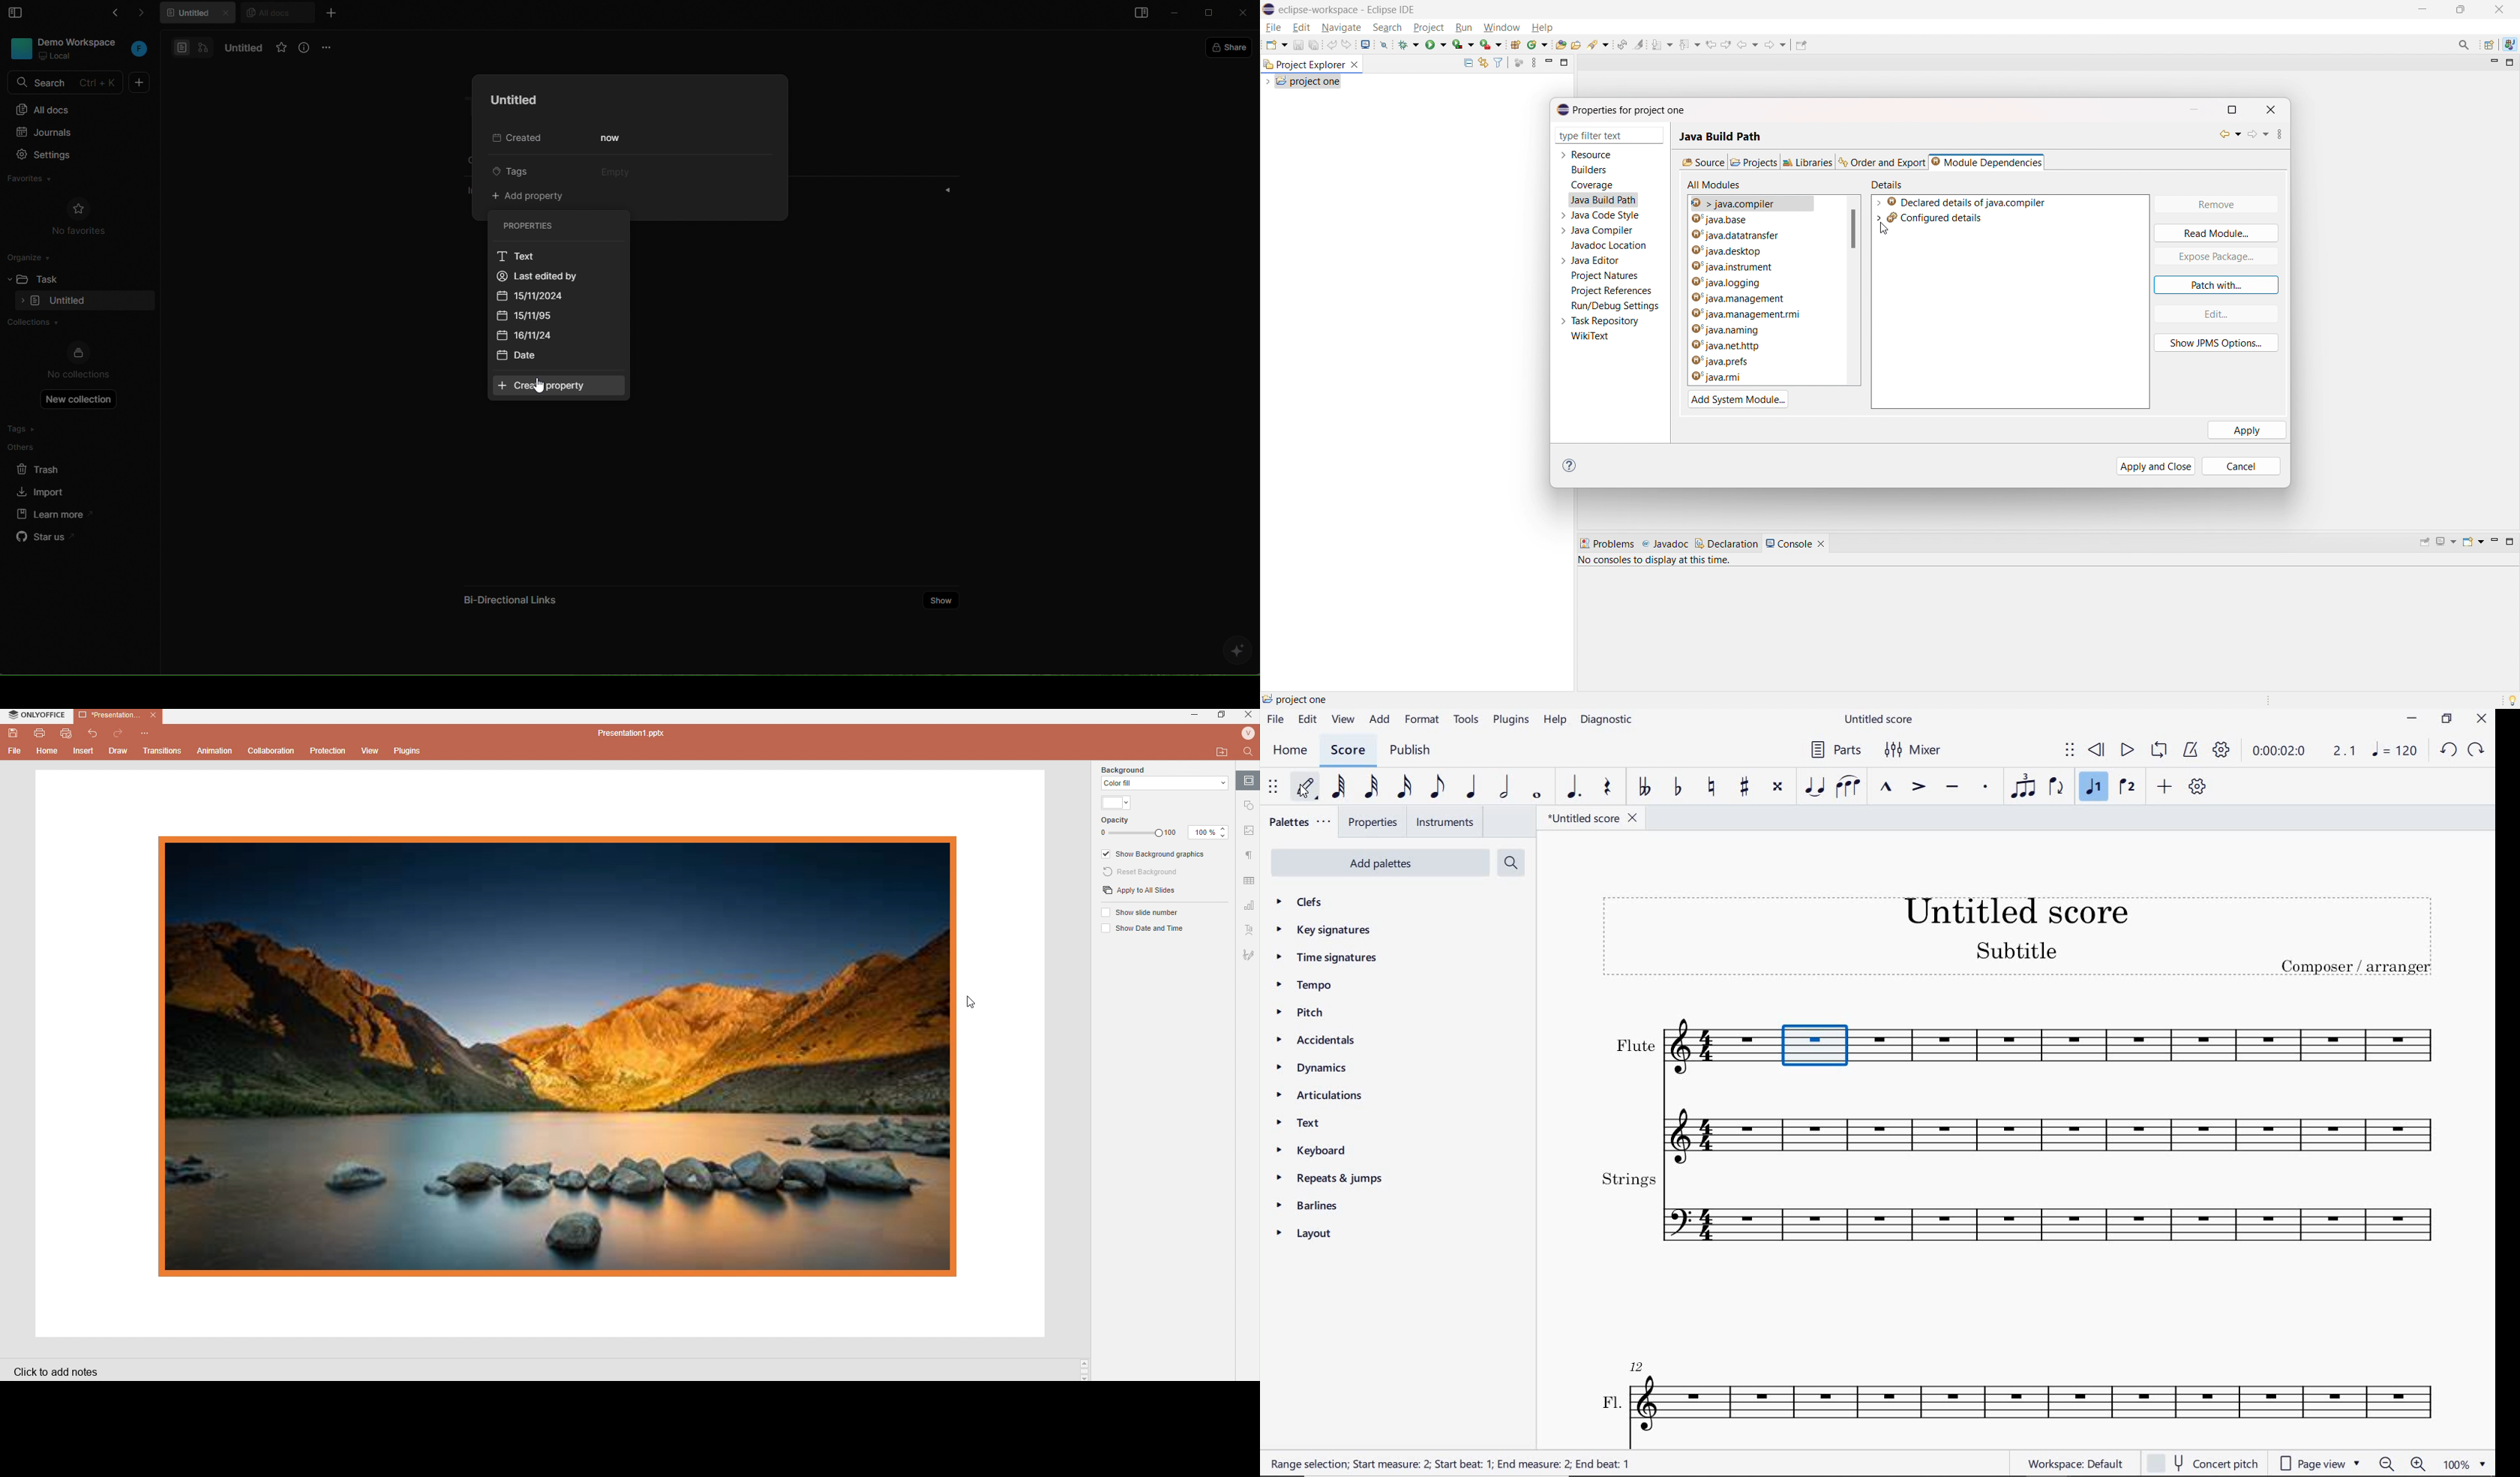 The width and height of the screenshot is (2520, 1484). What do you see at coordinates (1379, 720) in the screenshot?
I see `ADD` at bounding box center [1379, 720].